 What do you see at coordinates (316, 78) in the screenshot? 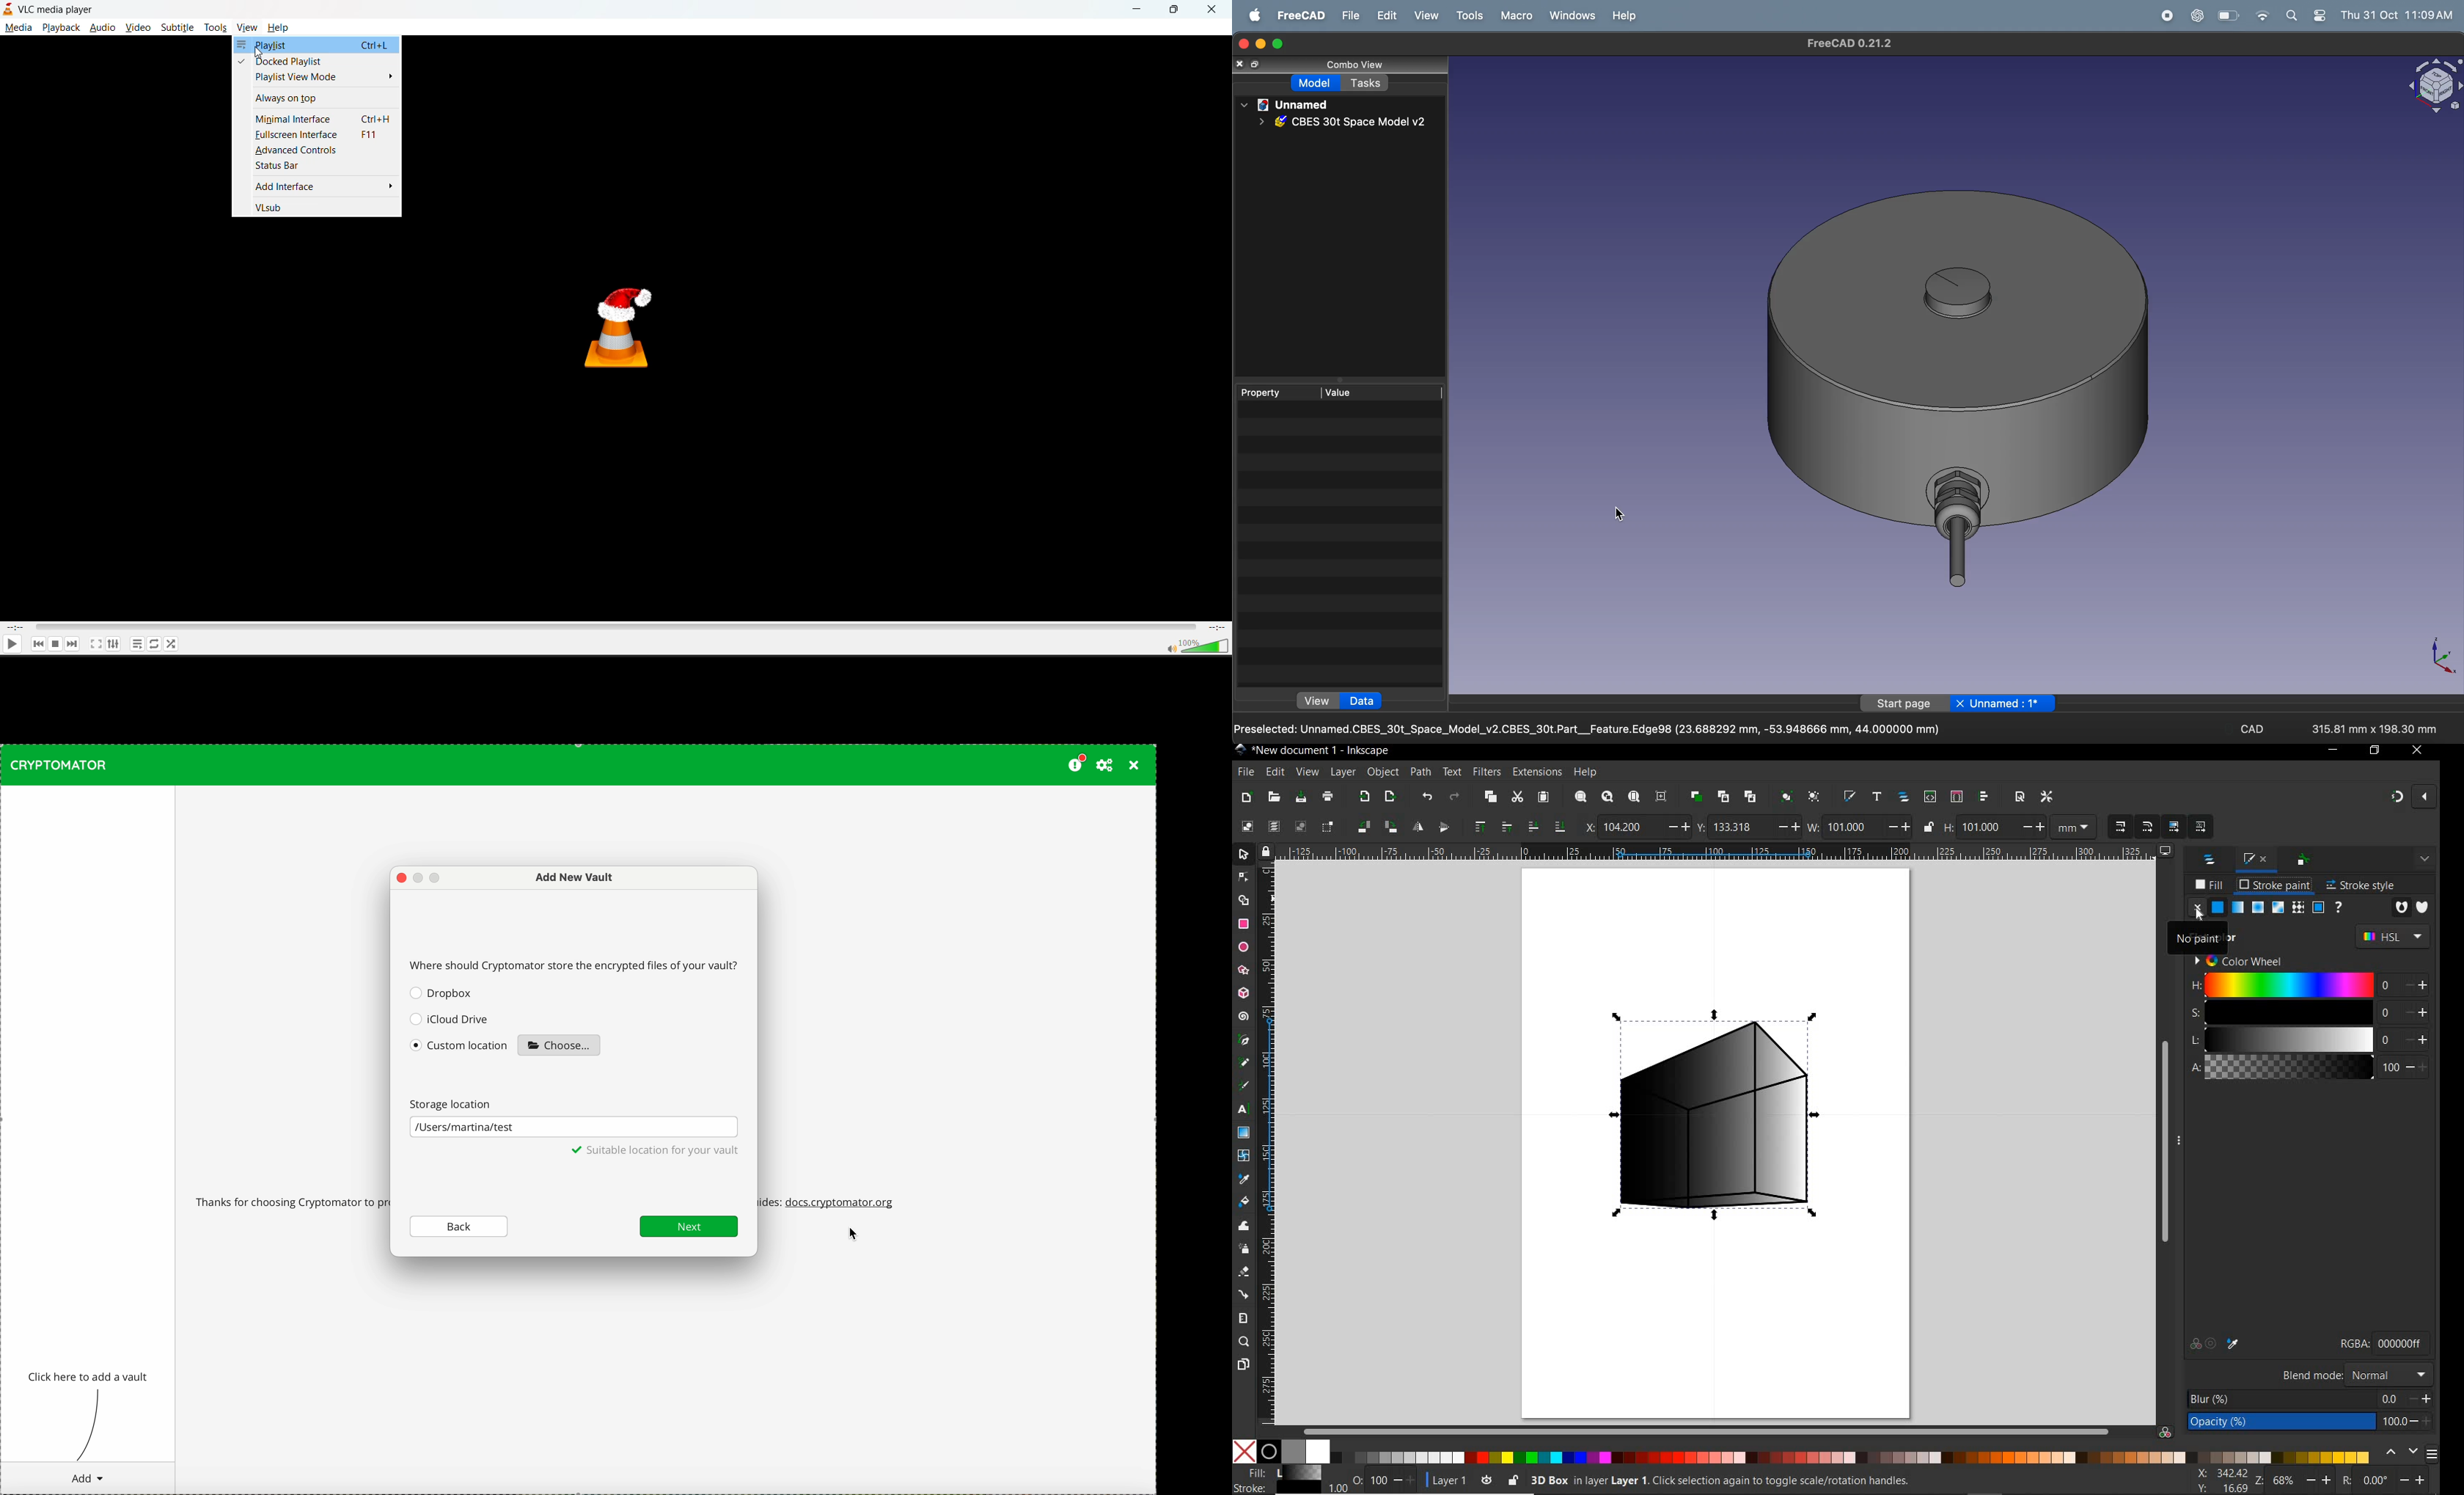
I see `playlist view mode` at bounding box center [316, 78].